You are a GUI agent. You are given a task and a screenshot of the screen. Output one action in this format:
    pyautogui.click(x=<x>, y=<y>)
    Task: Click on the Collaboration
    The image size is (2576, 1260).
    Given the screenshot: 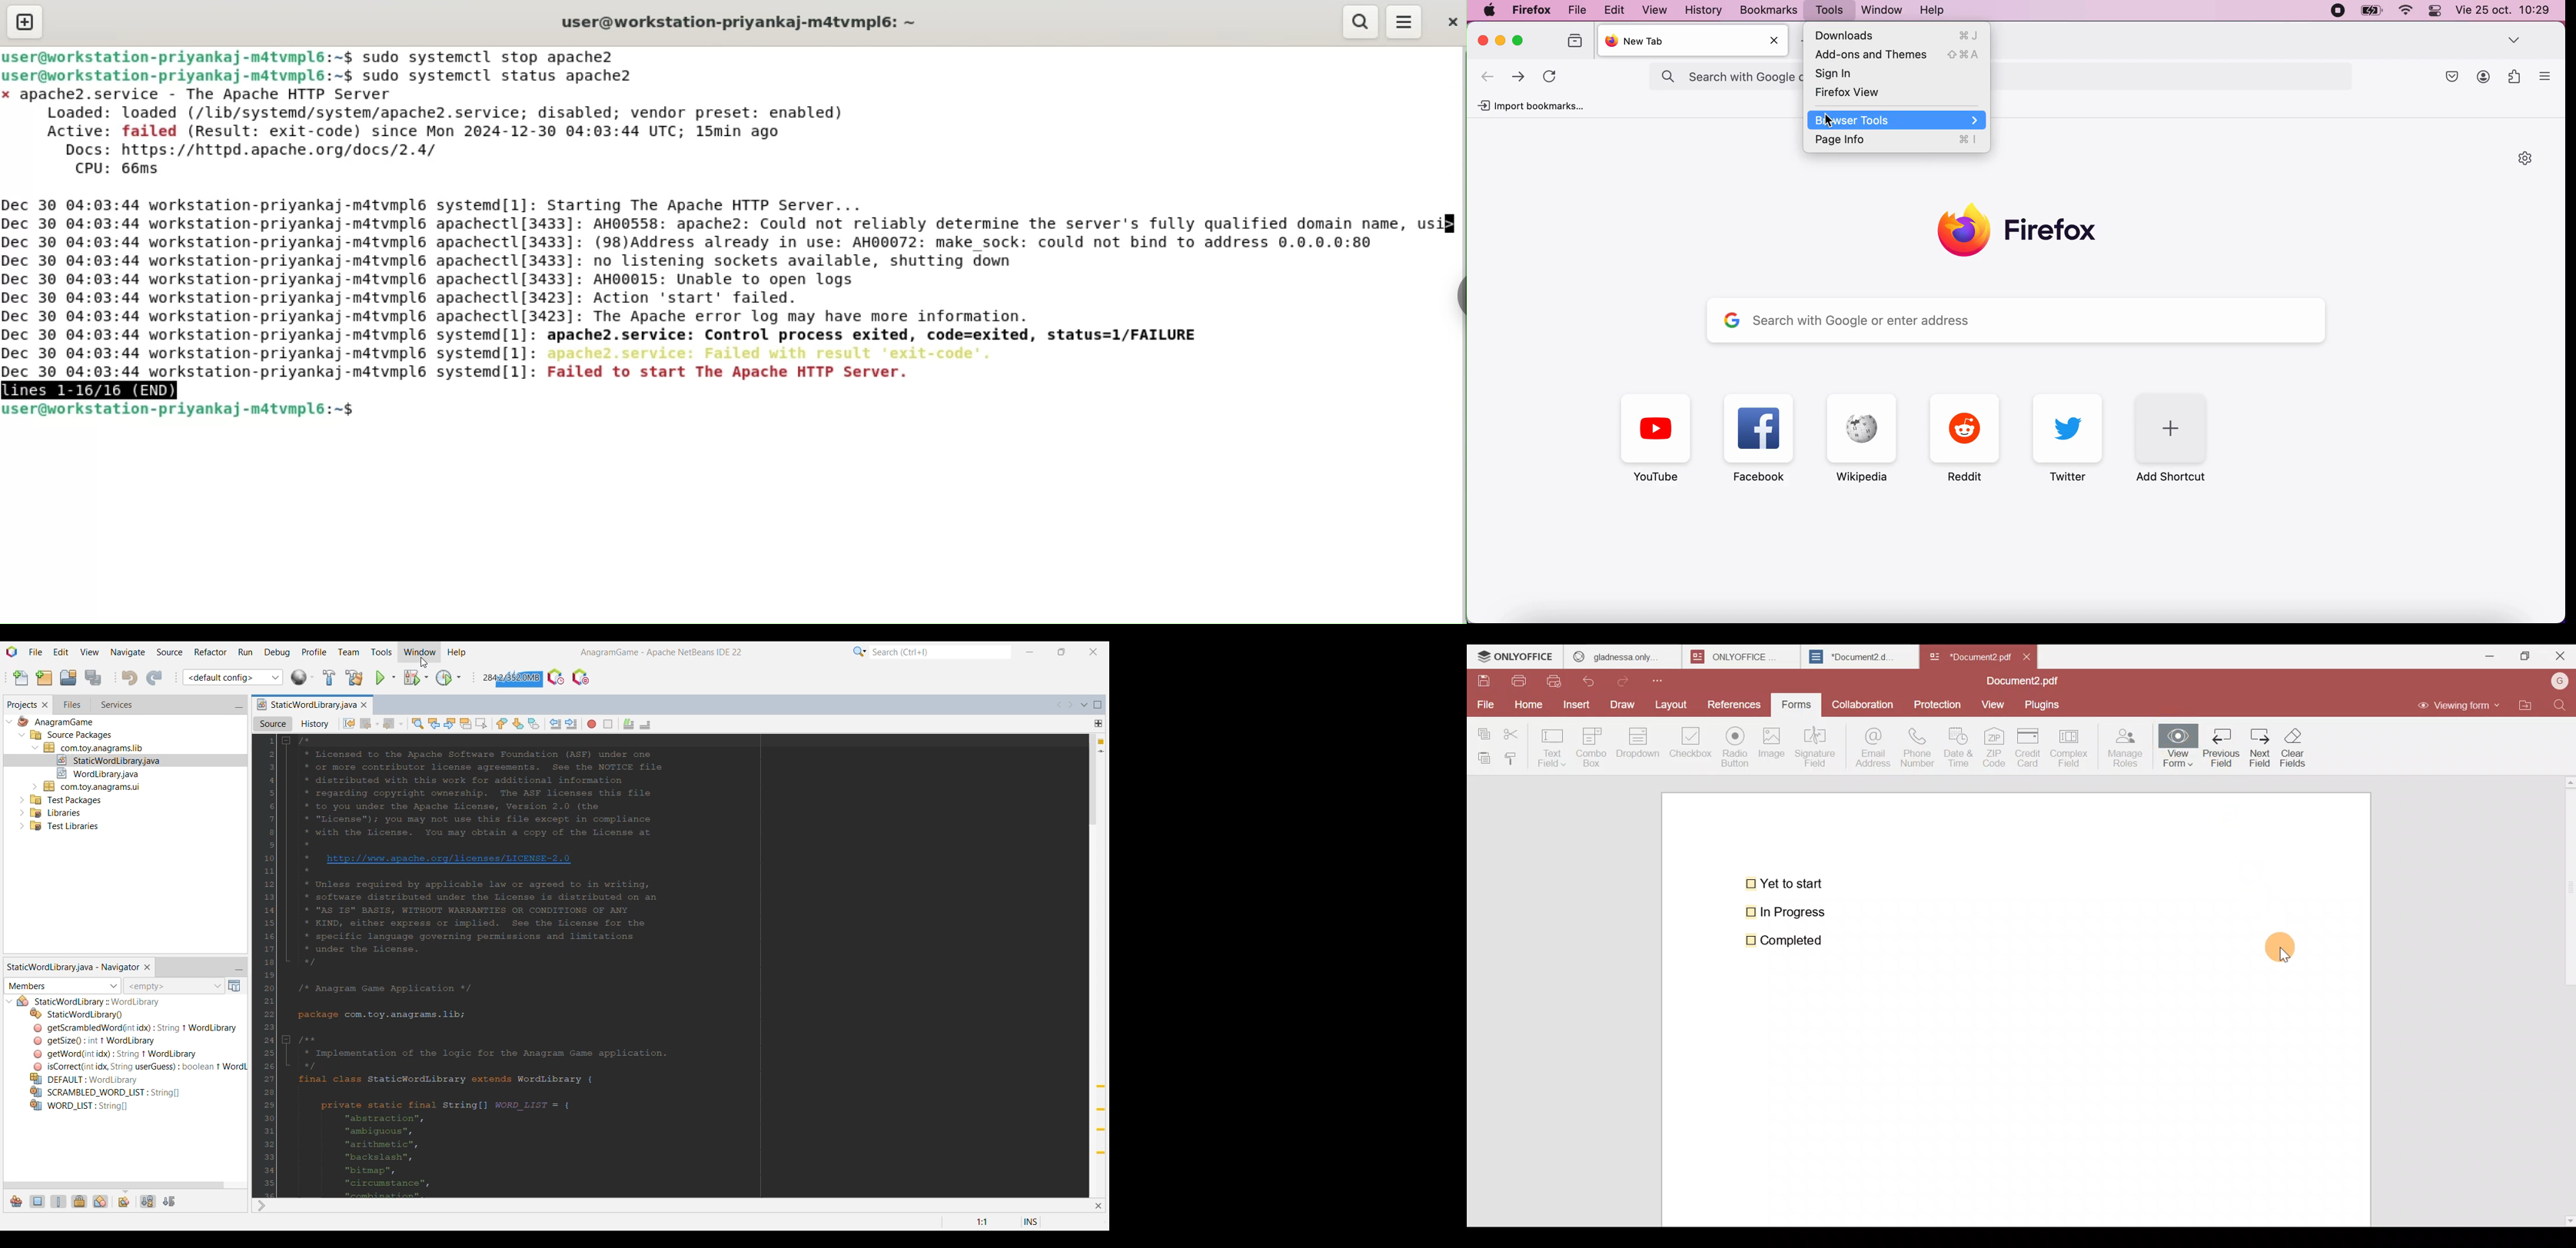 What is the action you would take?
    pyautogui.click(x=1864, y=701)
    